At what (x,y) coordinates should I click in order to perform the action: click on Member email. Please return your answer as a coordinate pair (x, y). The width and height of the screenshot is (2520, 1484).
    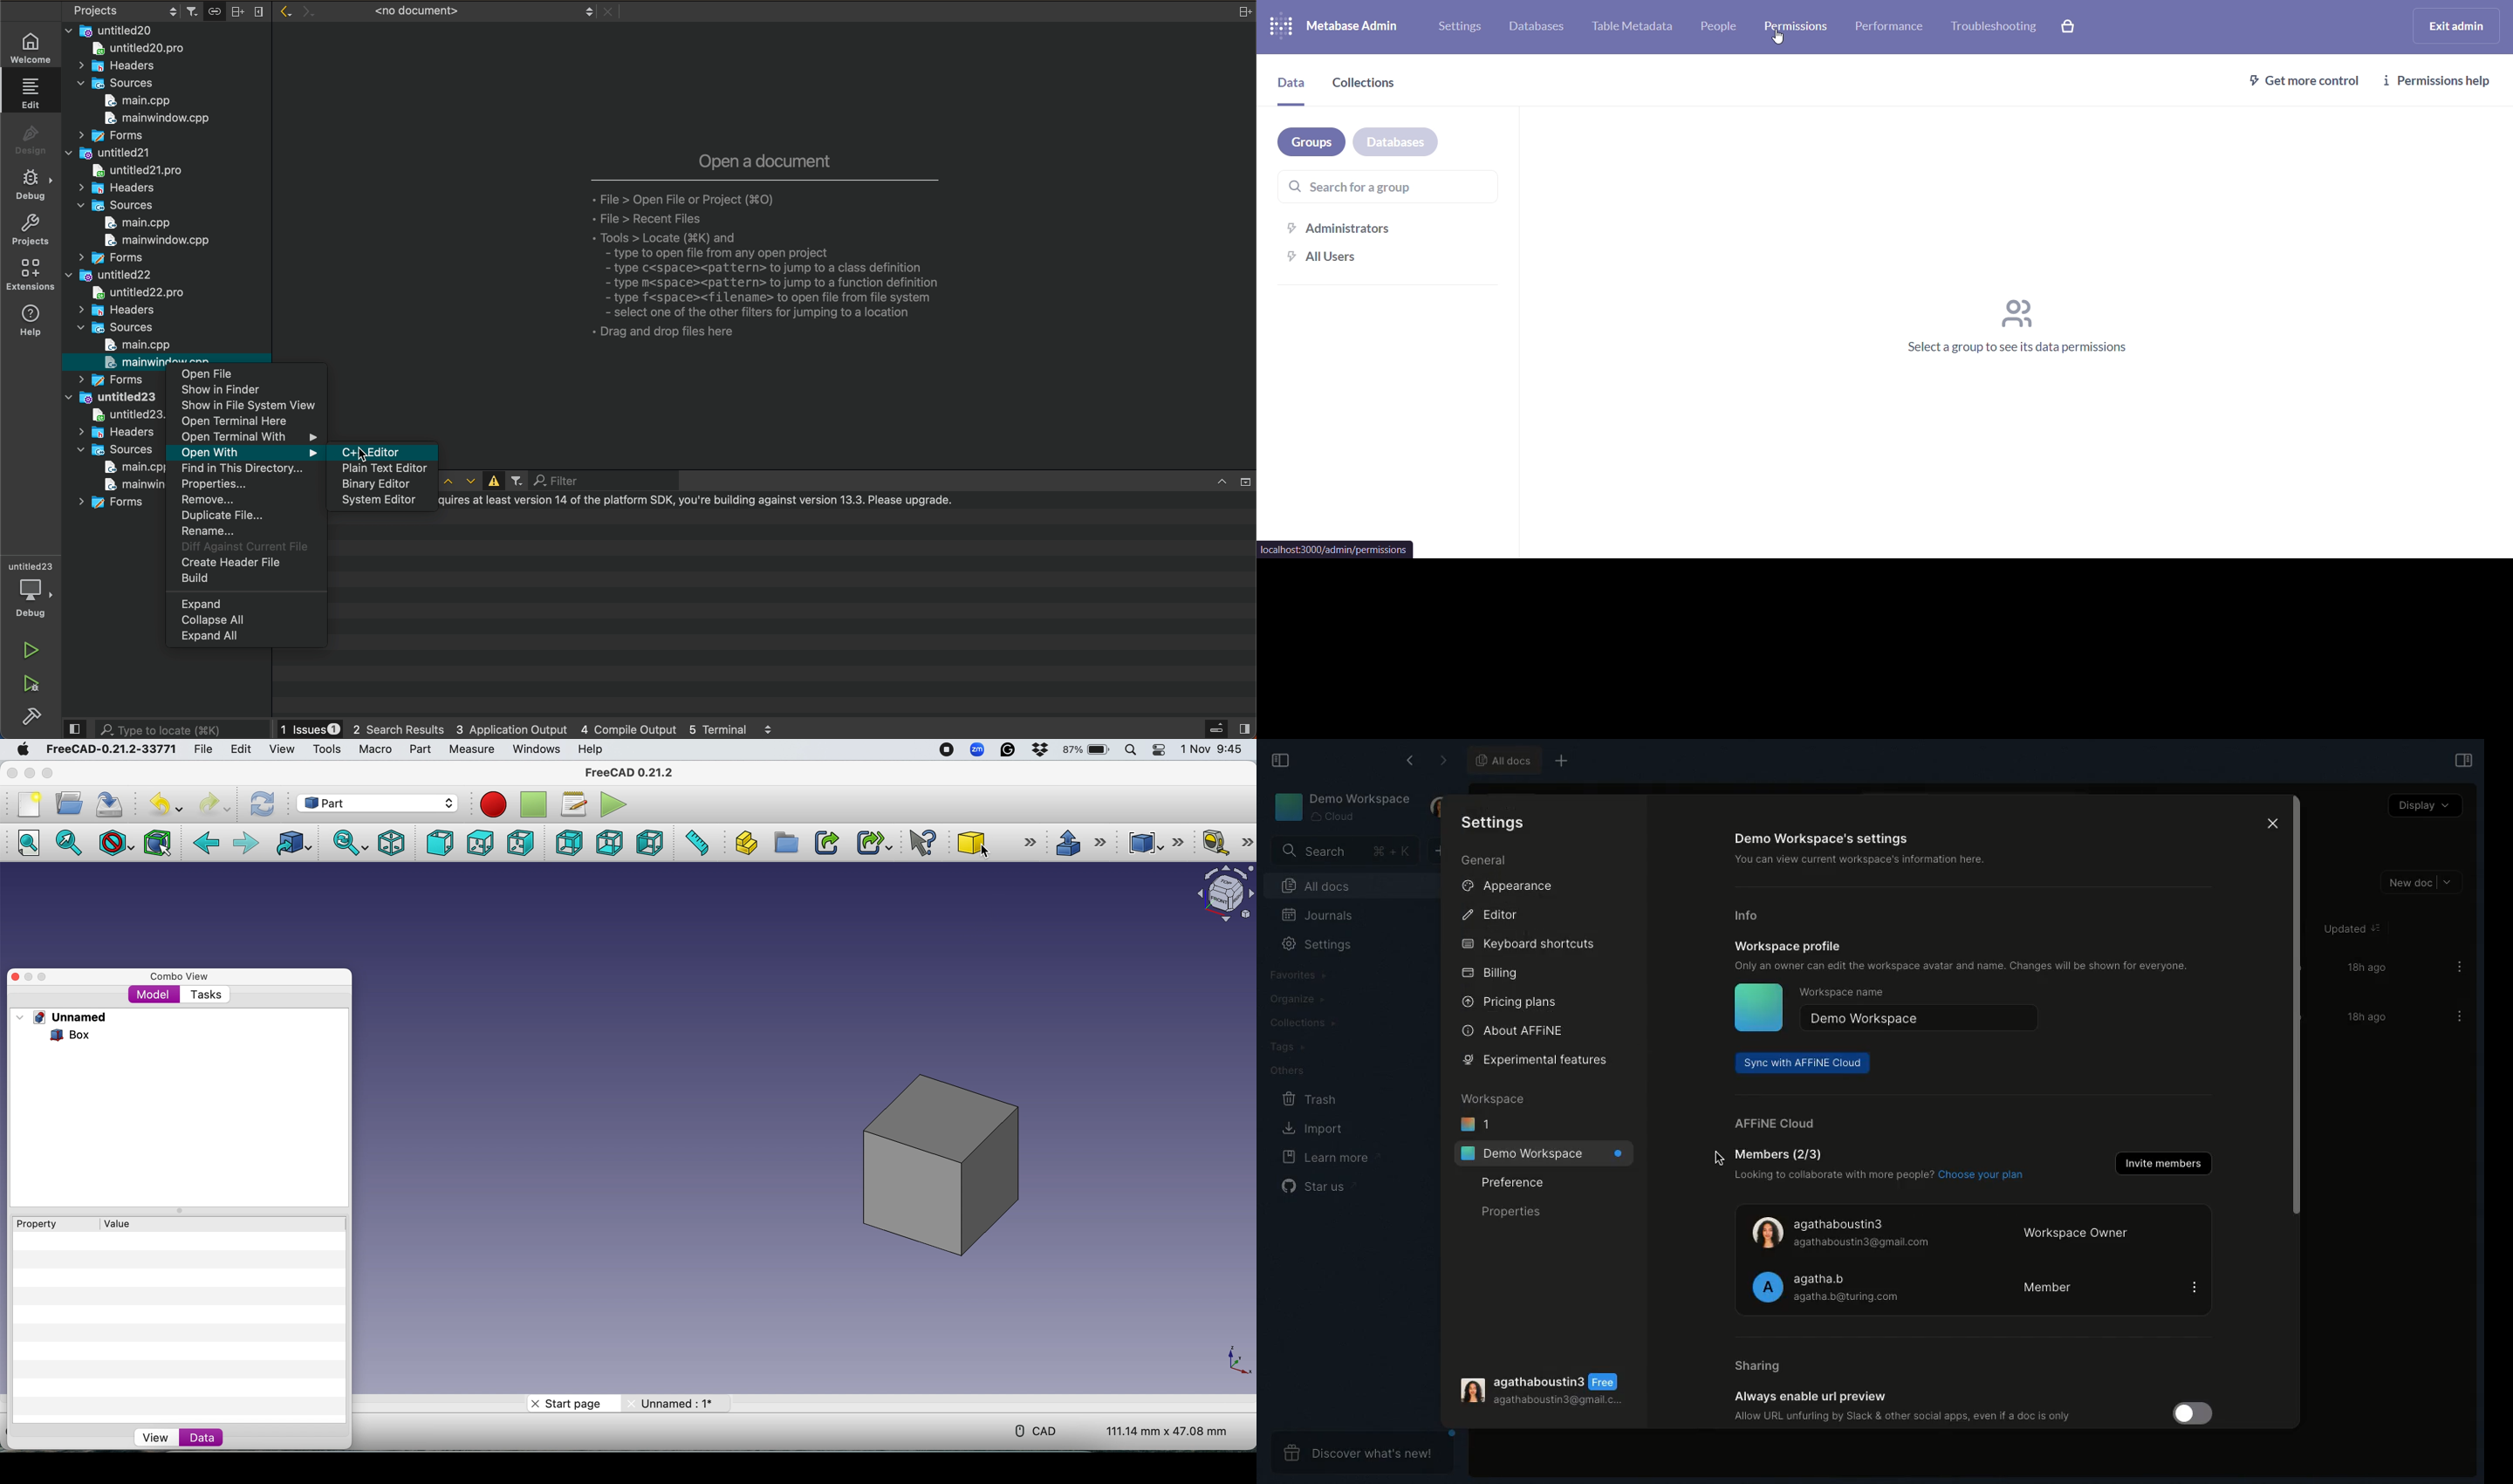
    Looking at the image, I should click on (1545, 1391).